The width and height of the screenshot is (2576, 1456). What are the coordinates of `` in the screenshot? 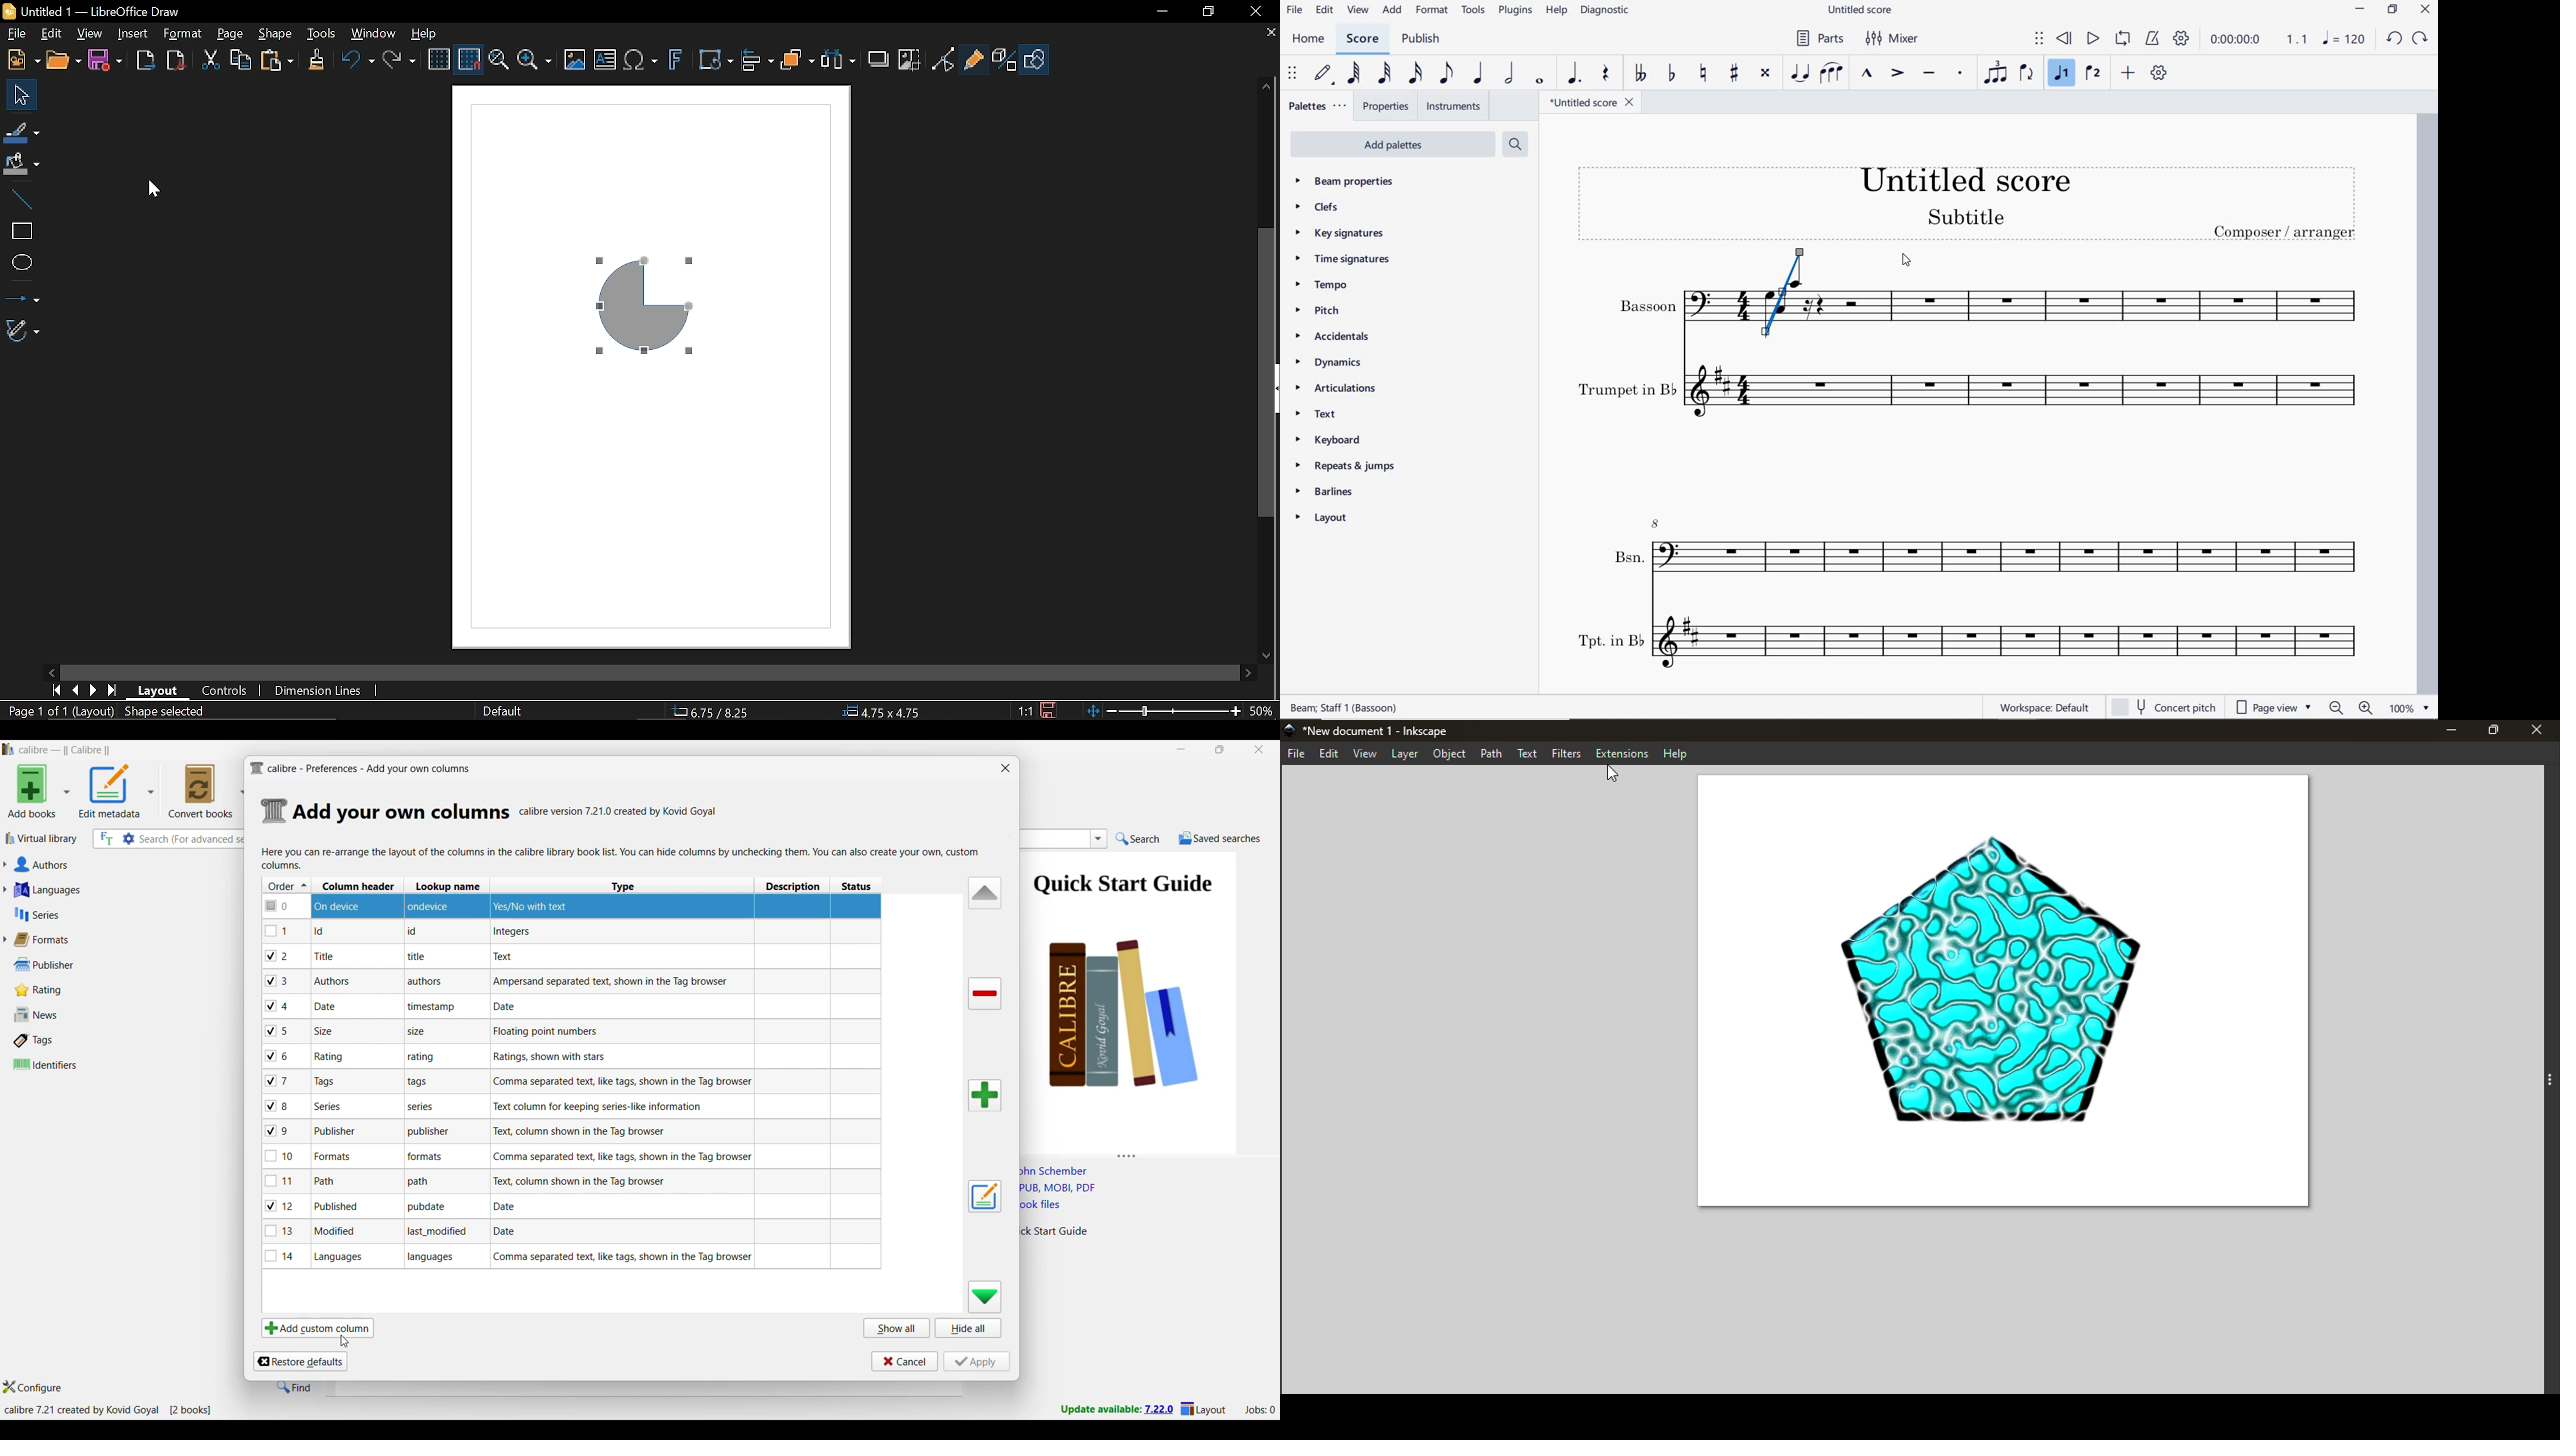 It's located at (98, 688).